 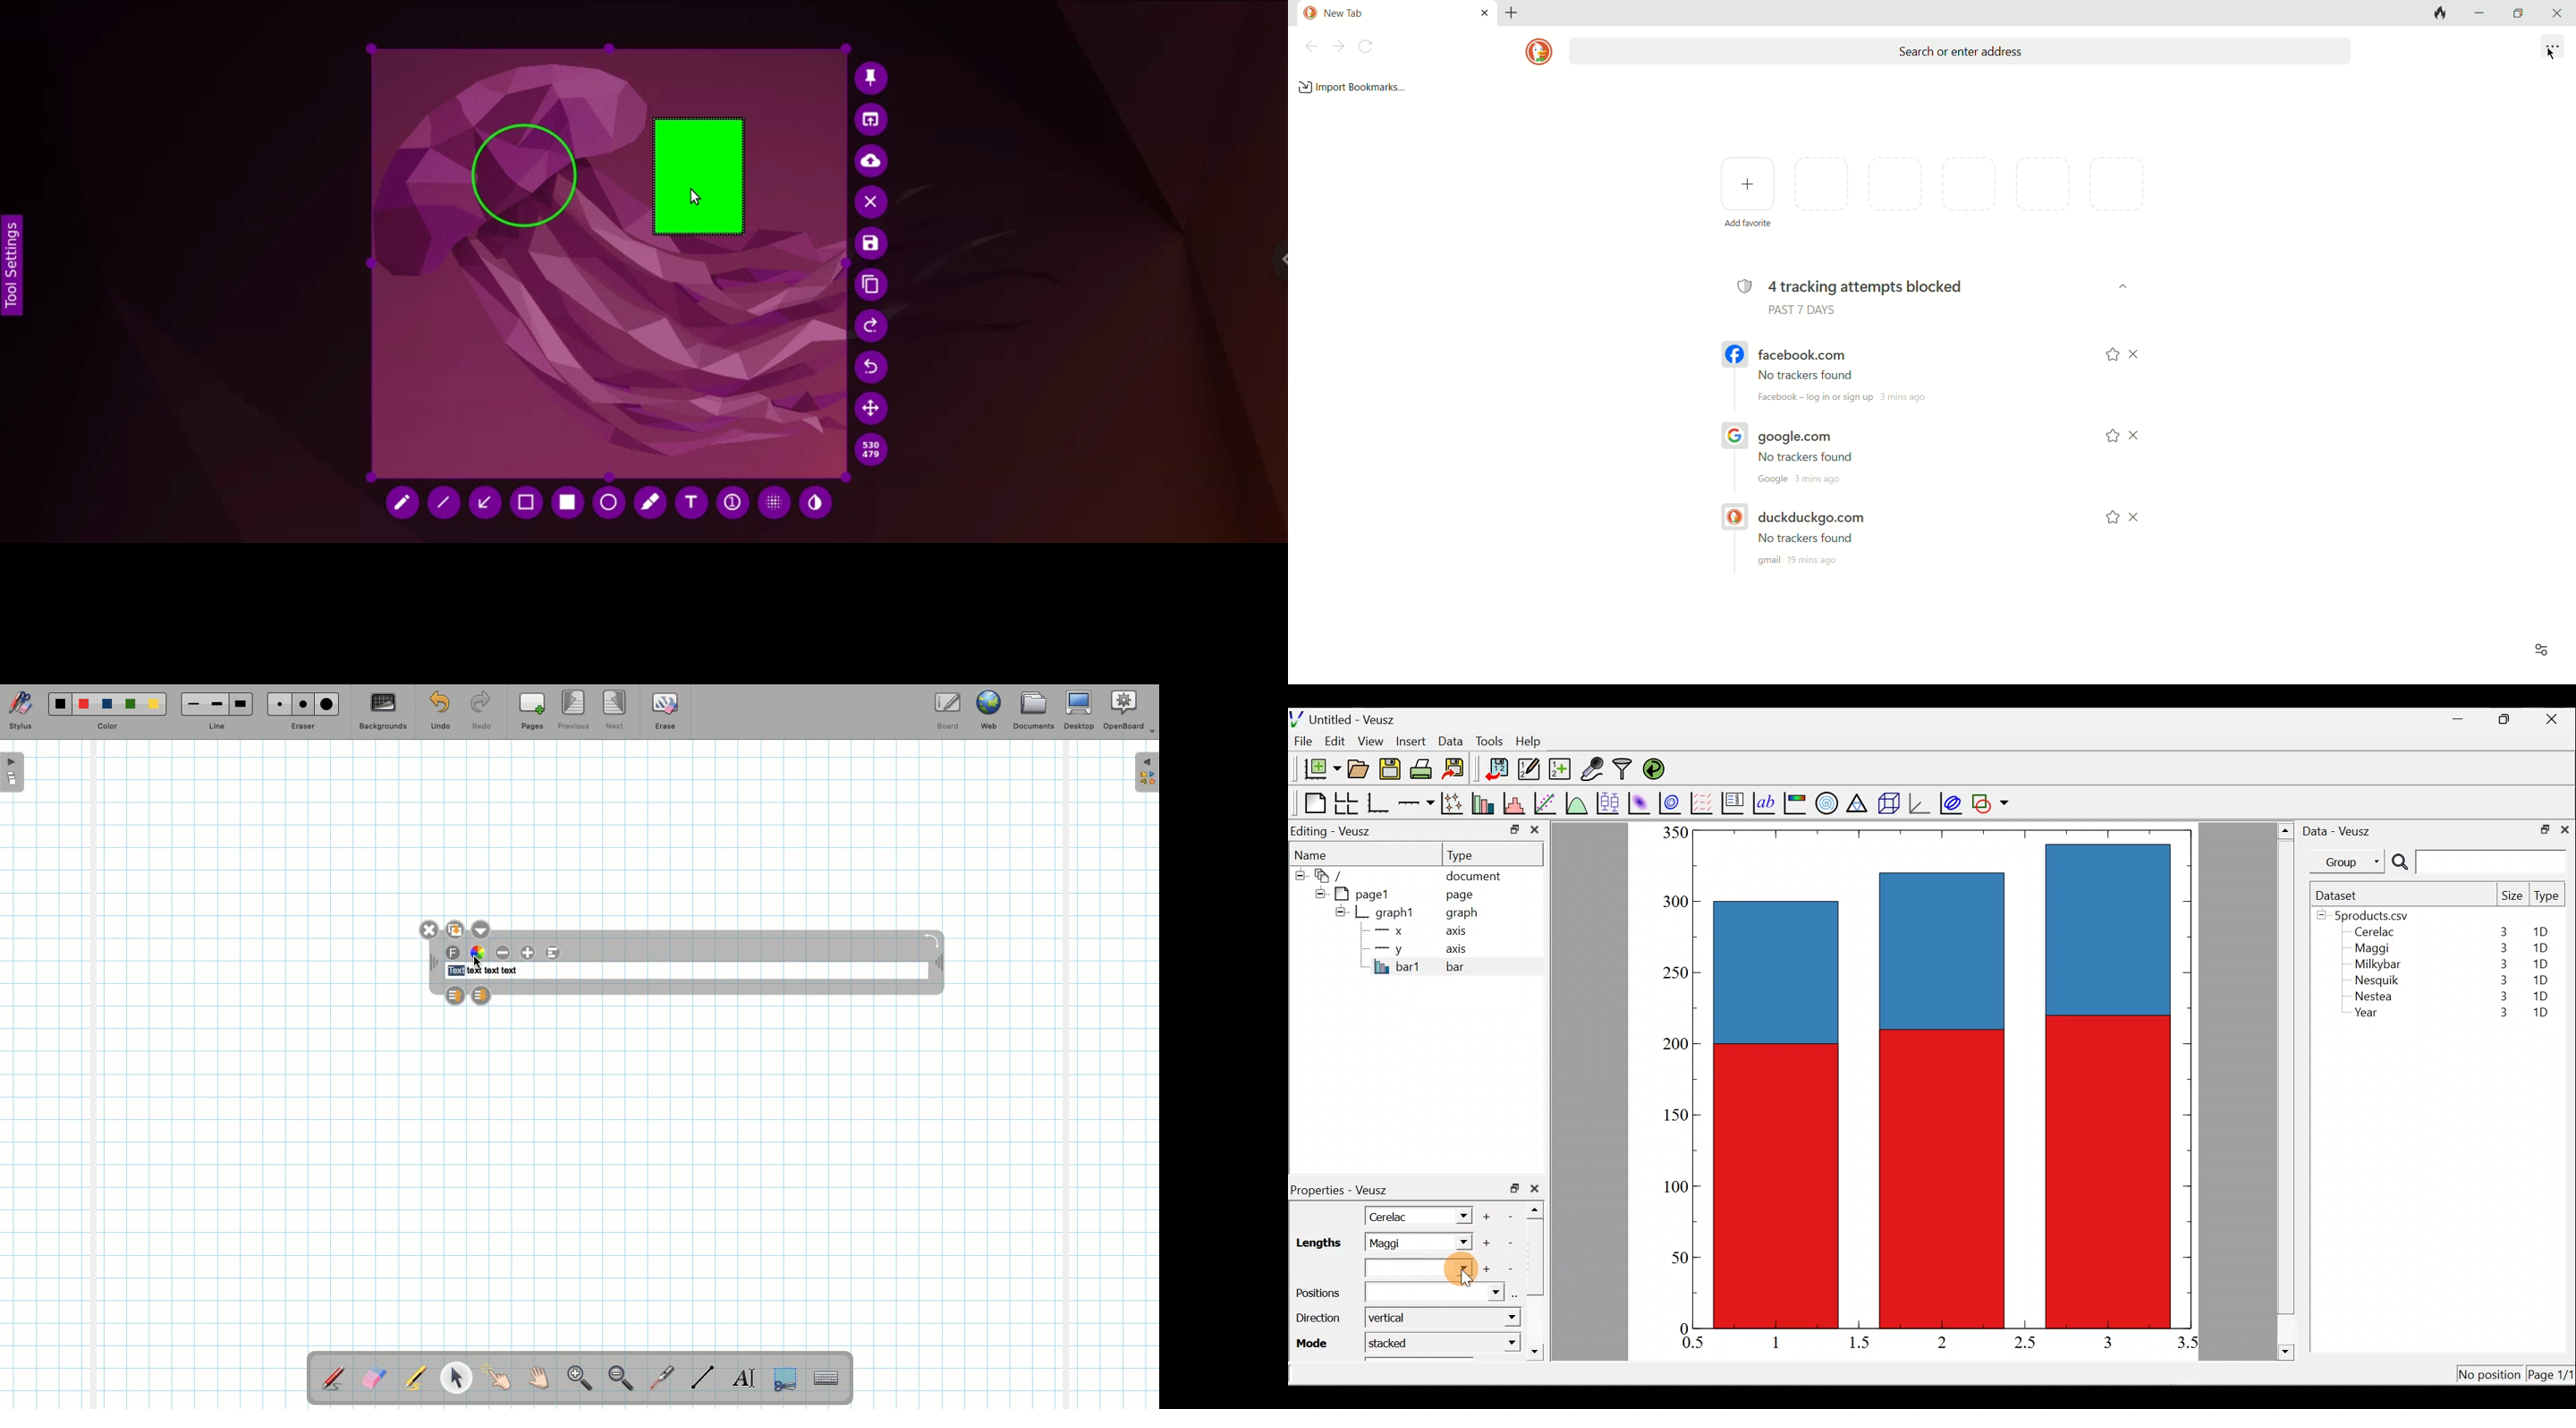 I want to click on add favorites, so click(x=1749, y=193).